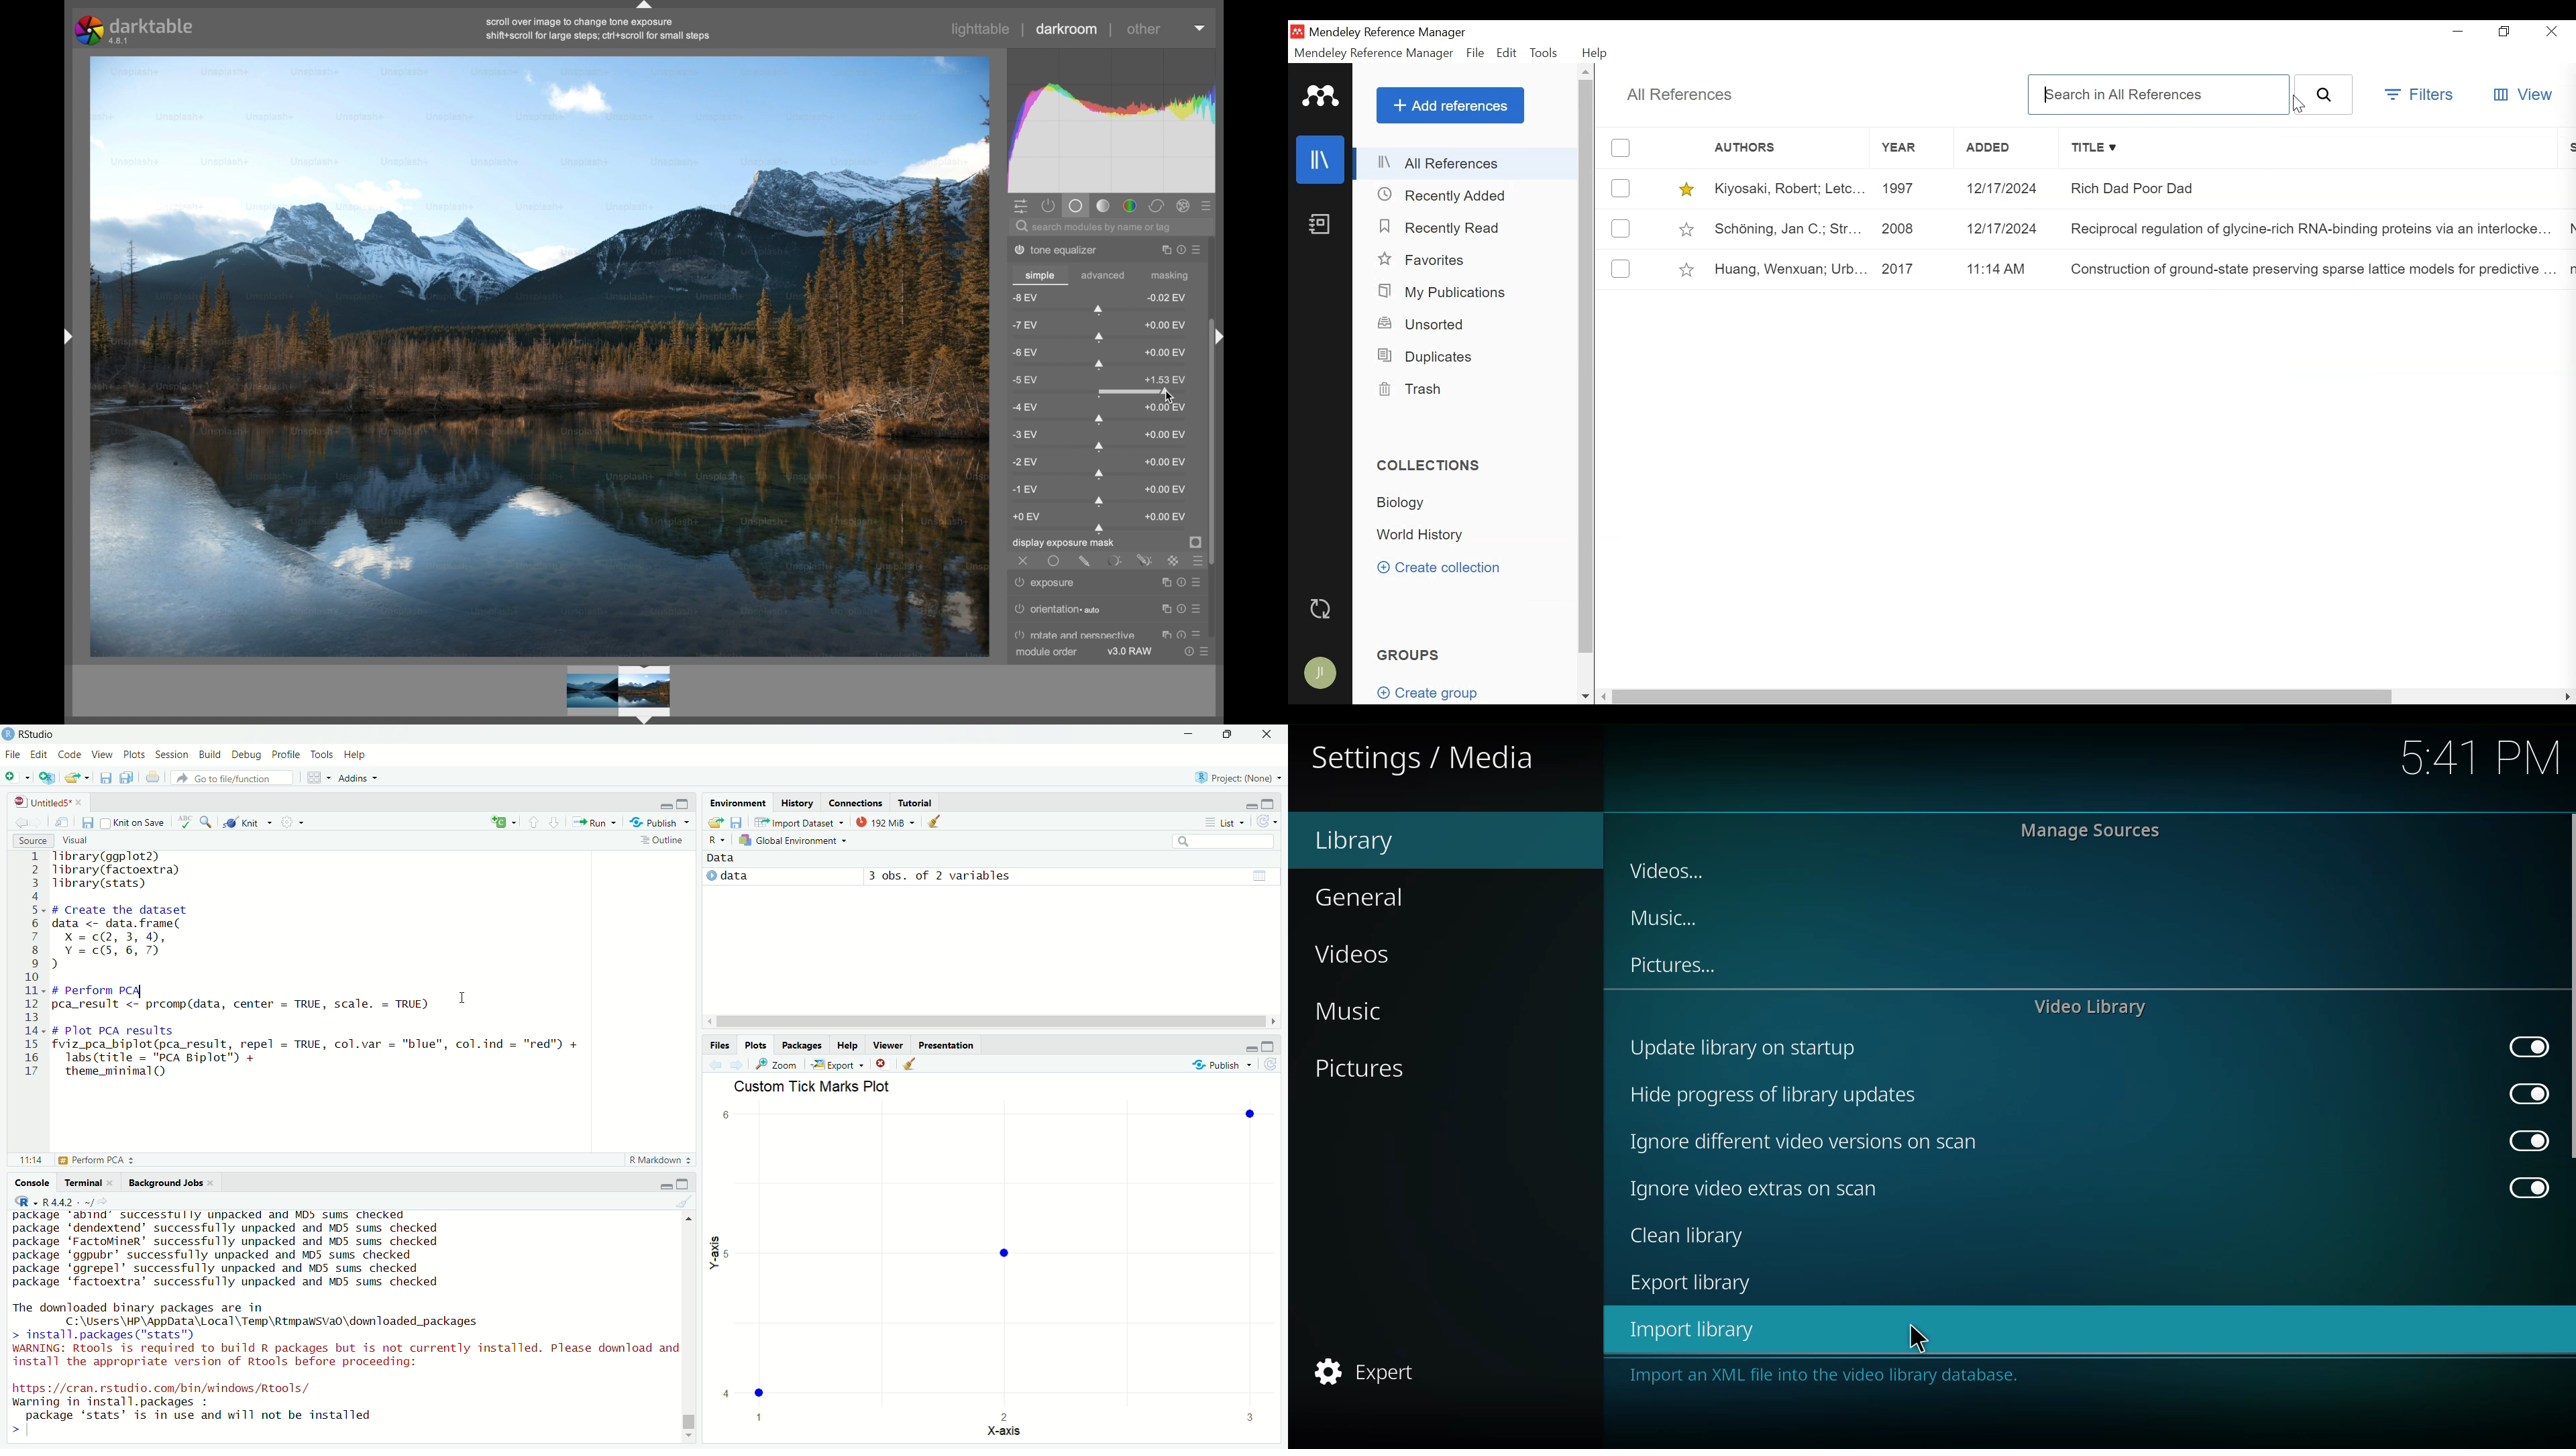 The image size is (2576, 1456). Describe the element at coordinates (72, 1201) in the screenshot. I see `R language version - 4.4.2` at that location.